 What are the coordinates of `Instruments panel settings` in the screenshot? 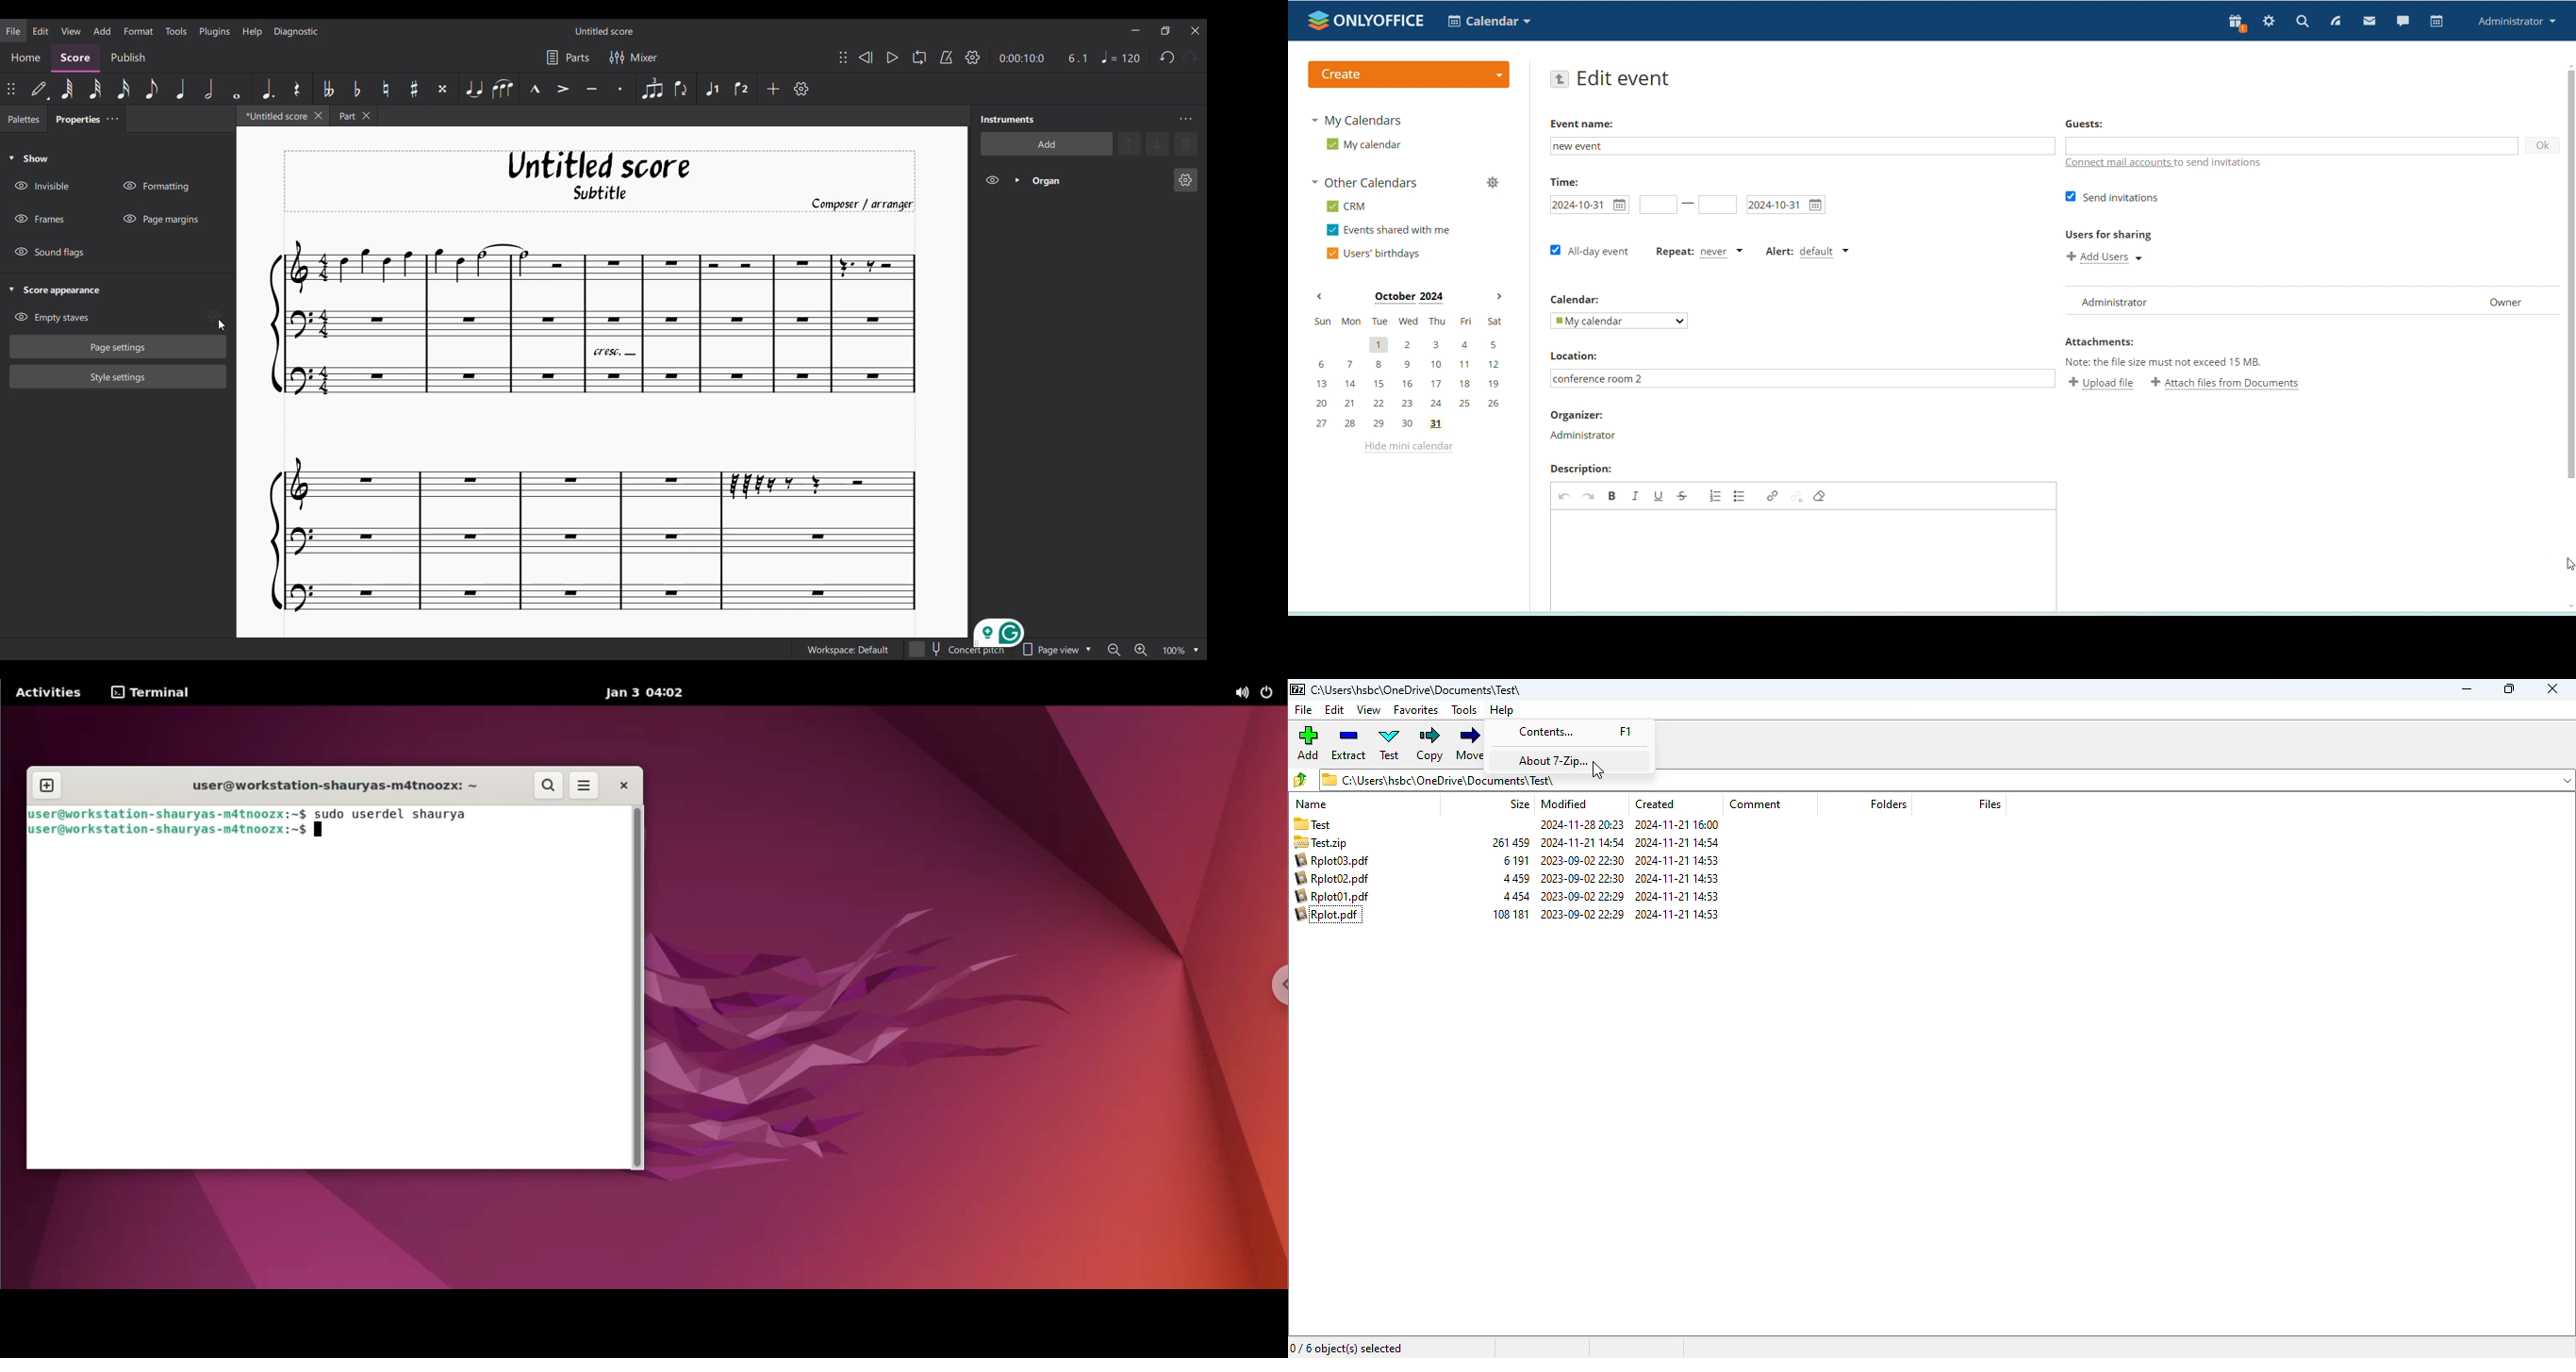 It's located at (1186, 119).